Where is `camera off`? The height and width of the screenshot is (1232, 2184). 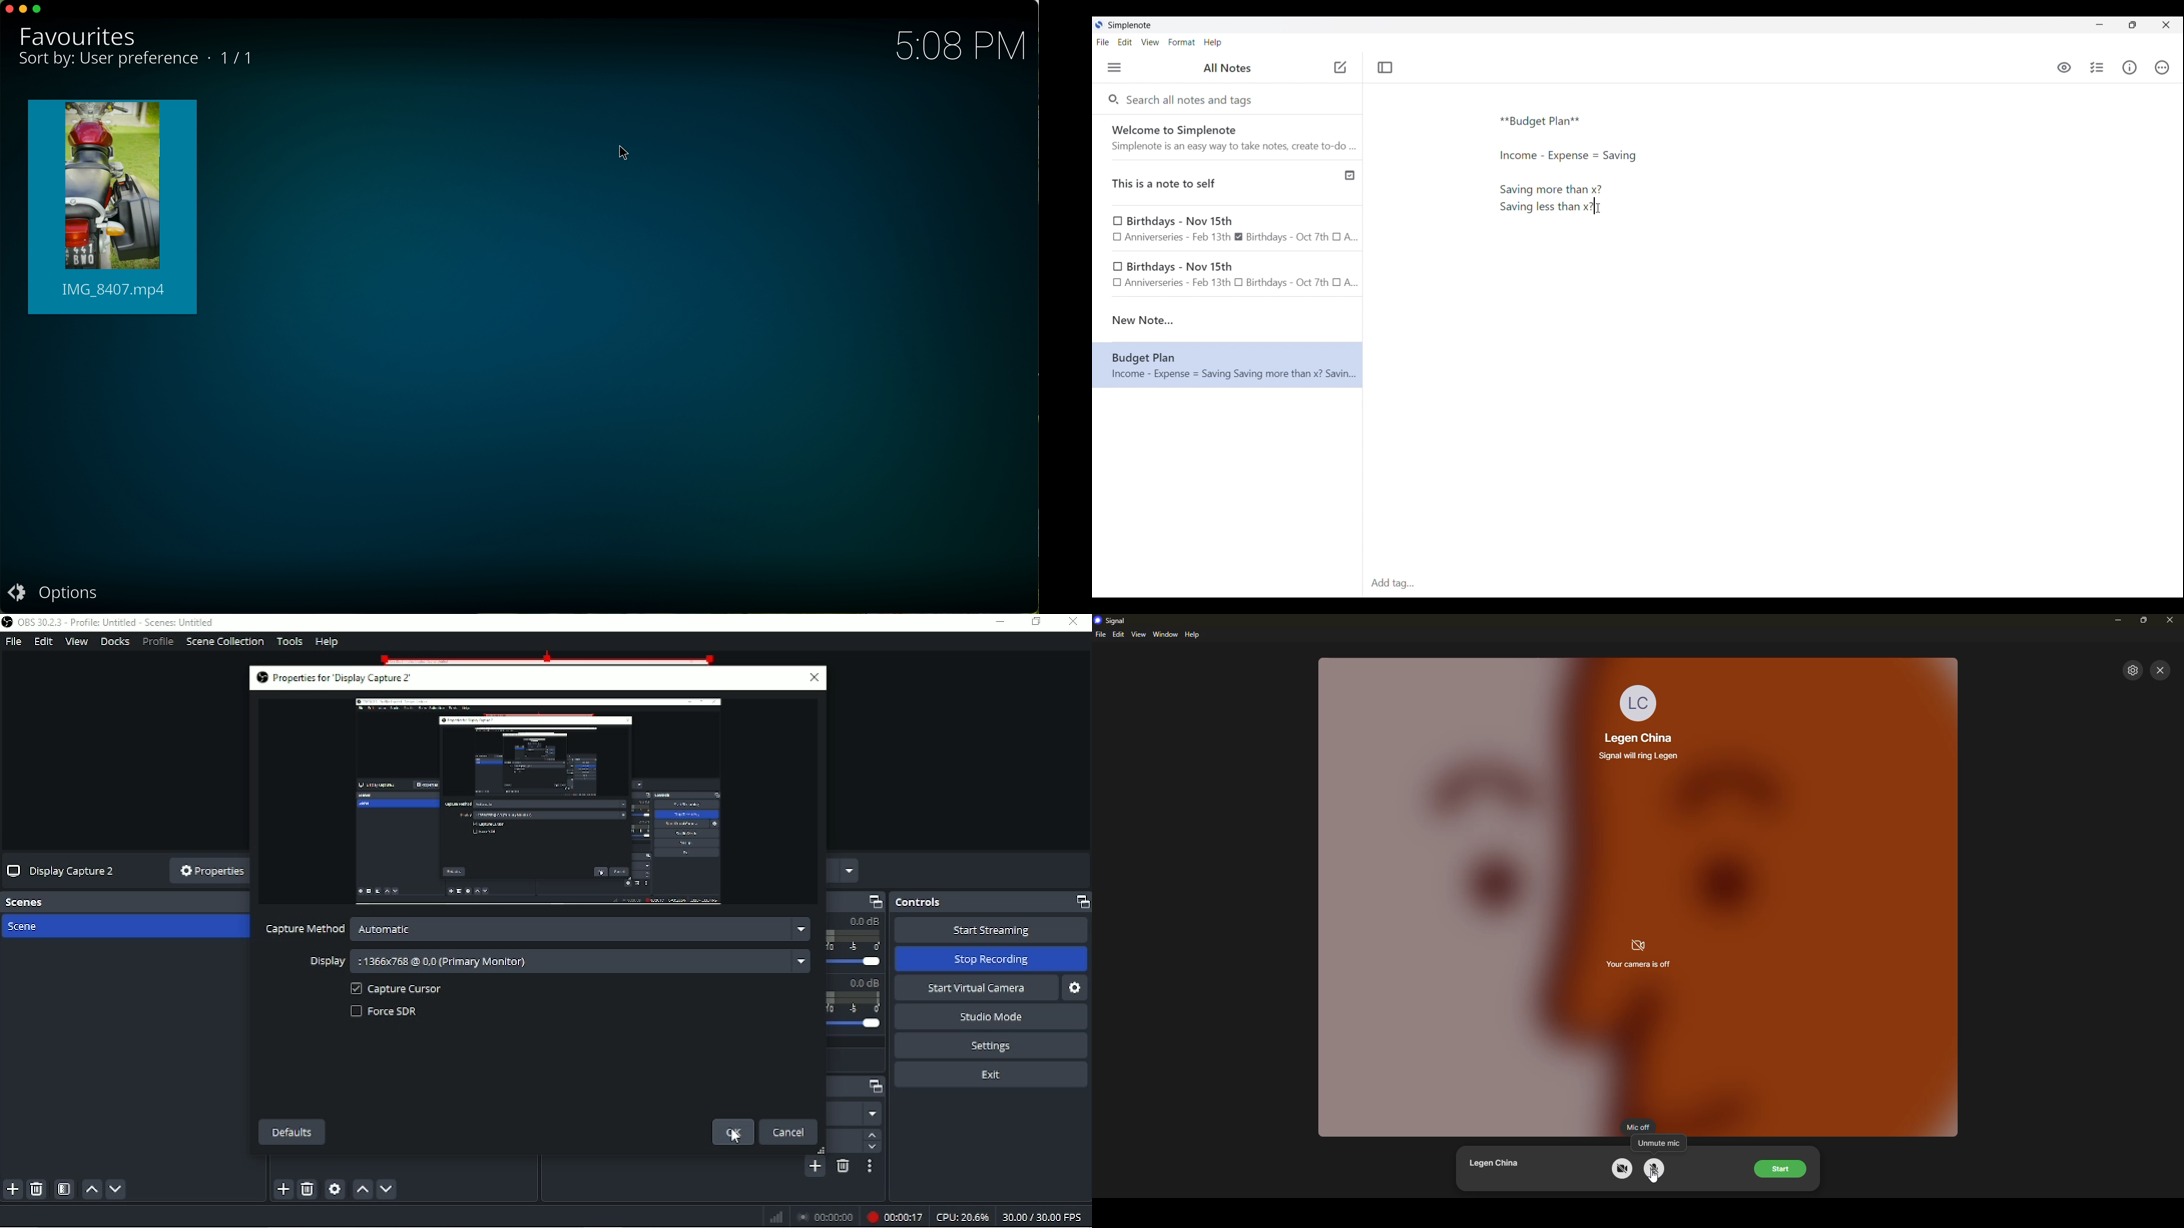 camera off is located at coordinates (1623, 1169).